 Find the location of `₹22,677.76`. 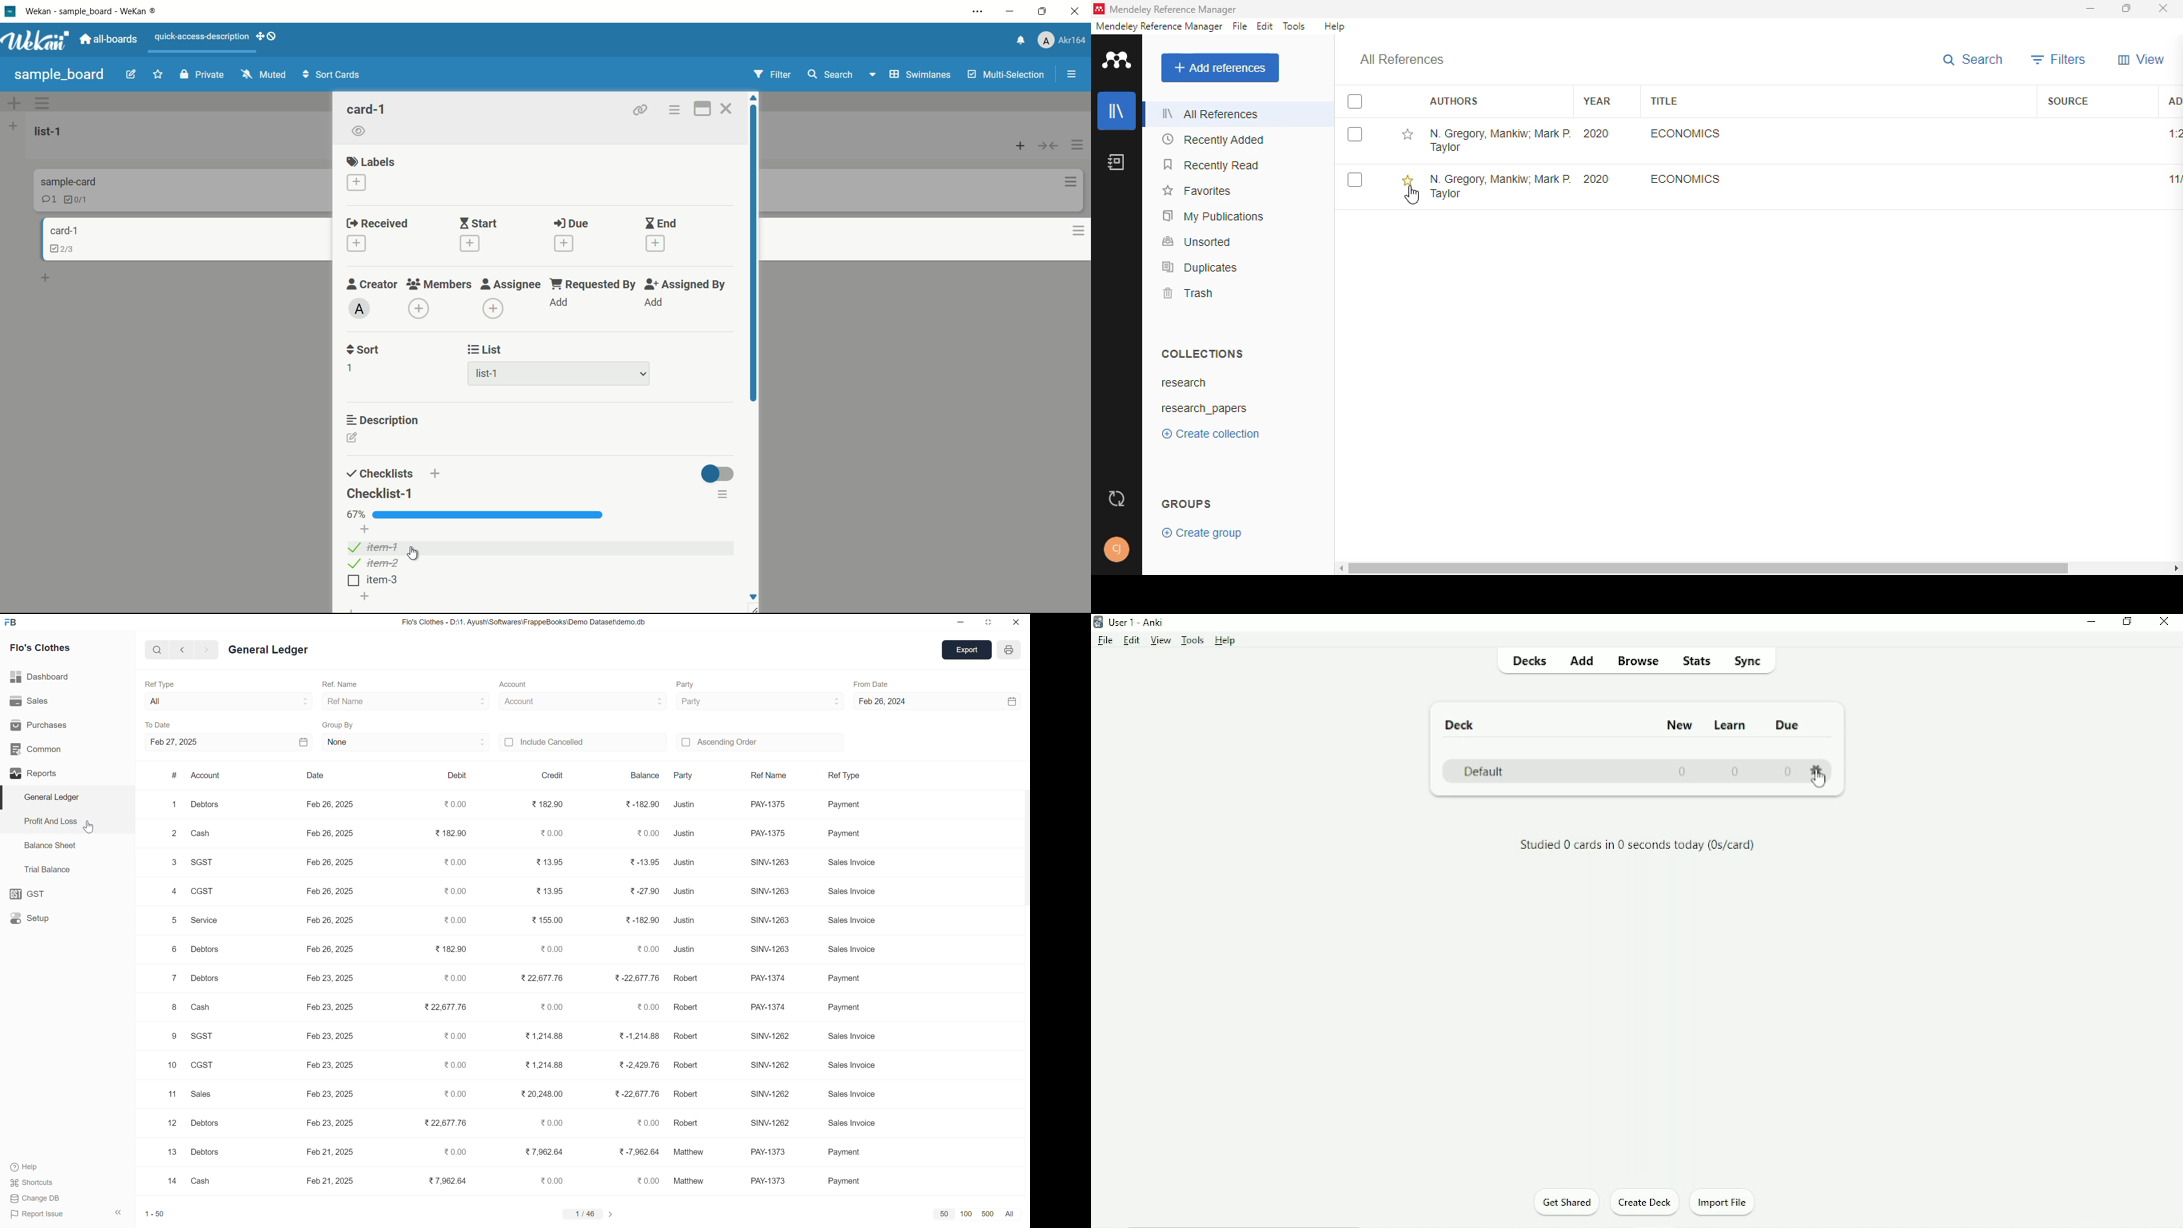

₹22,677.76 is located at coordinates (541, 979).